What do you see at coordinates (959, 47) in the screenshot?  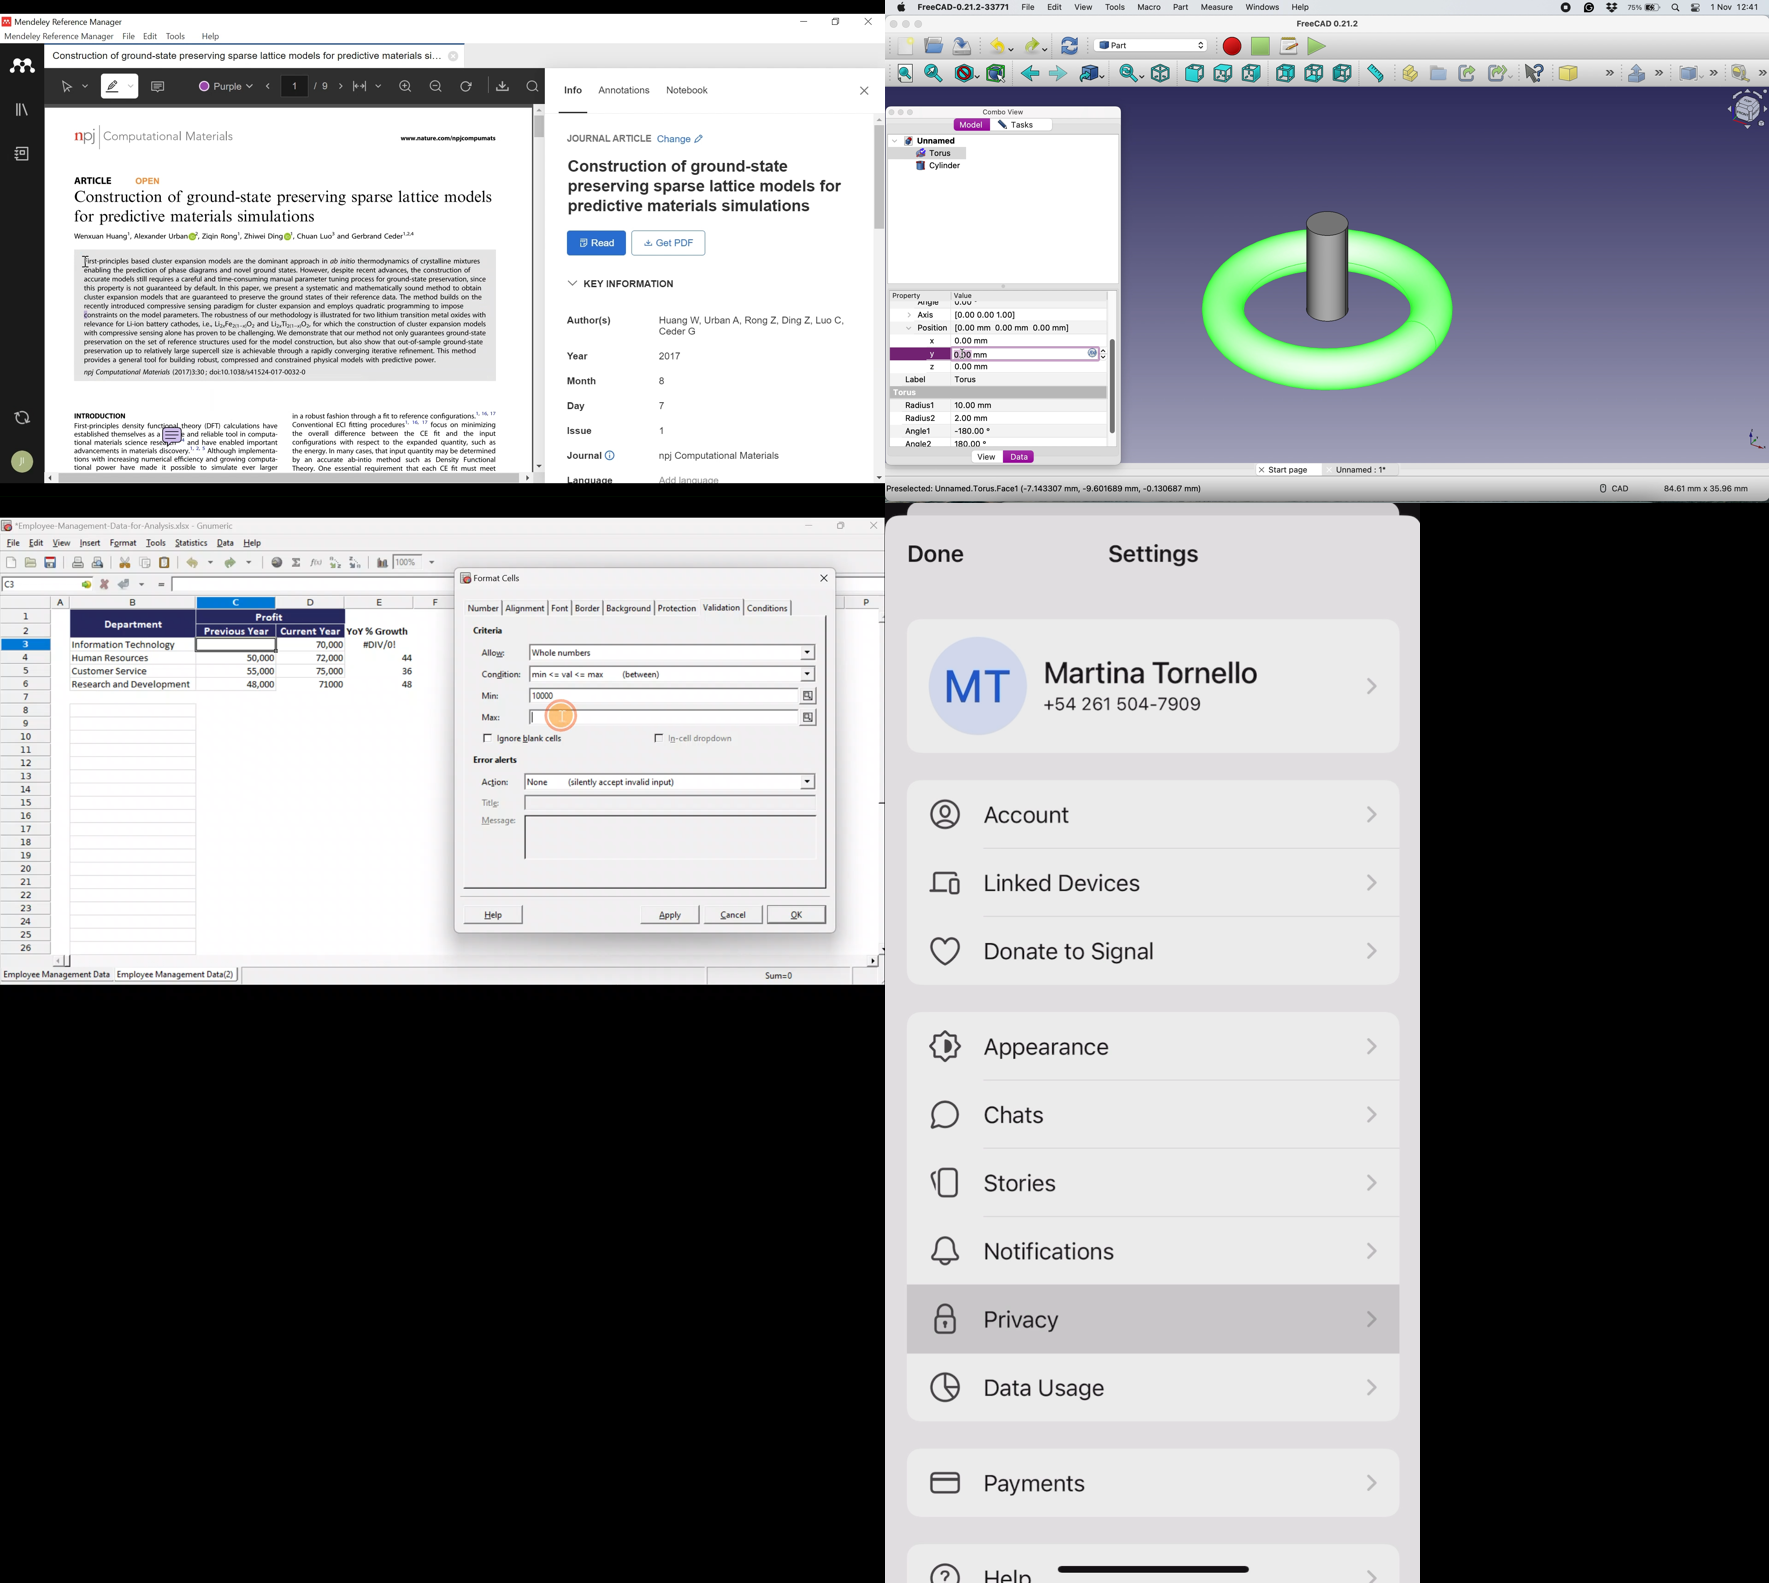 I see `save` at bounding box center [959, 47].